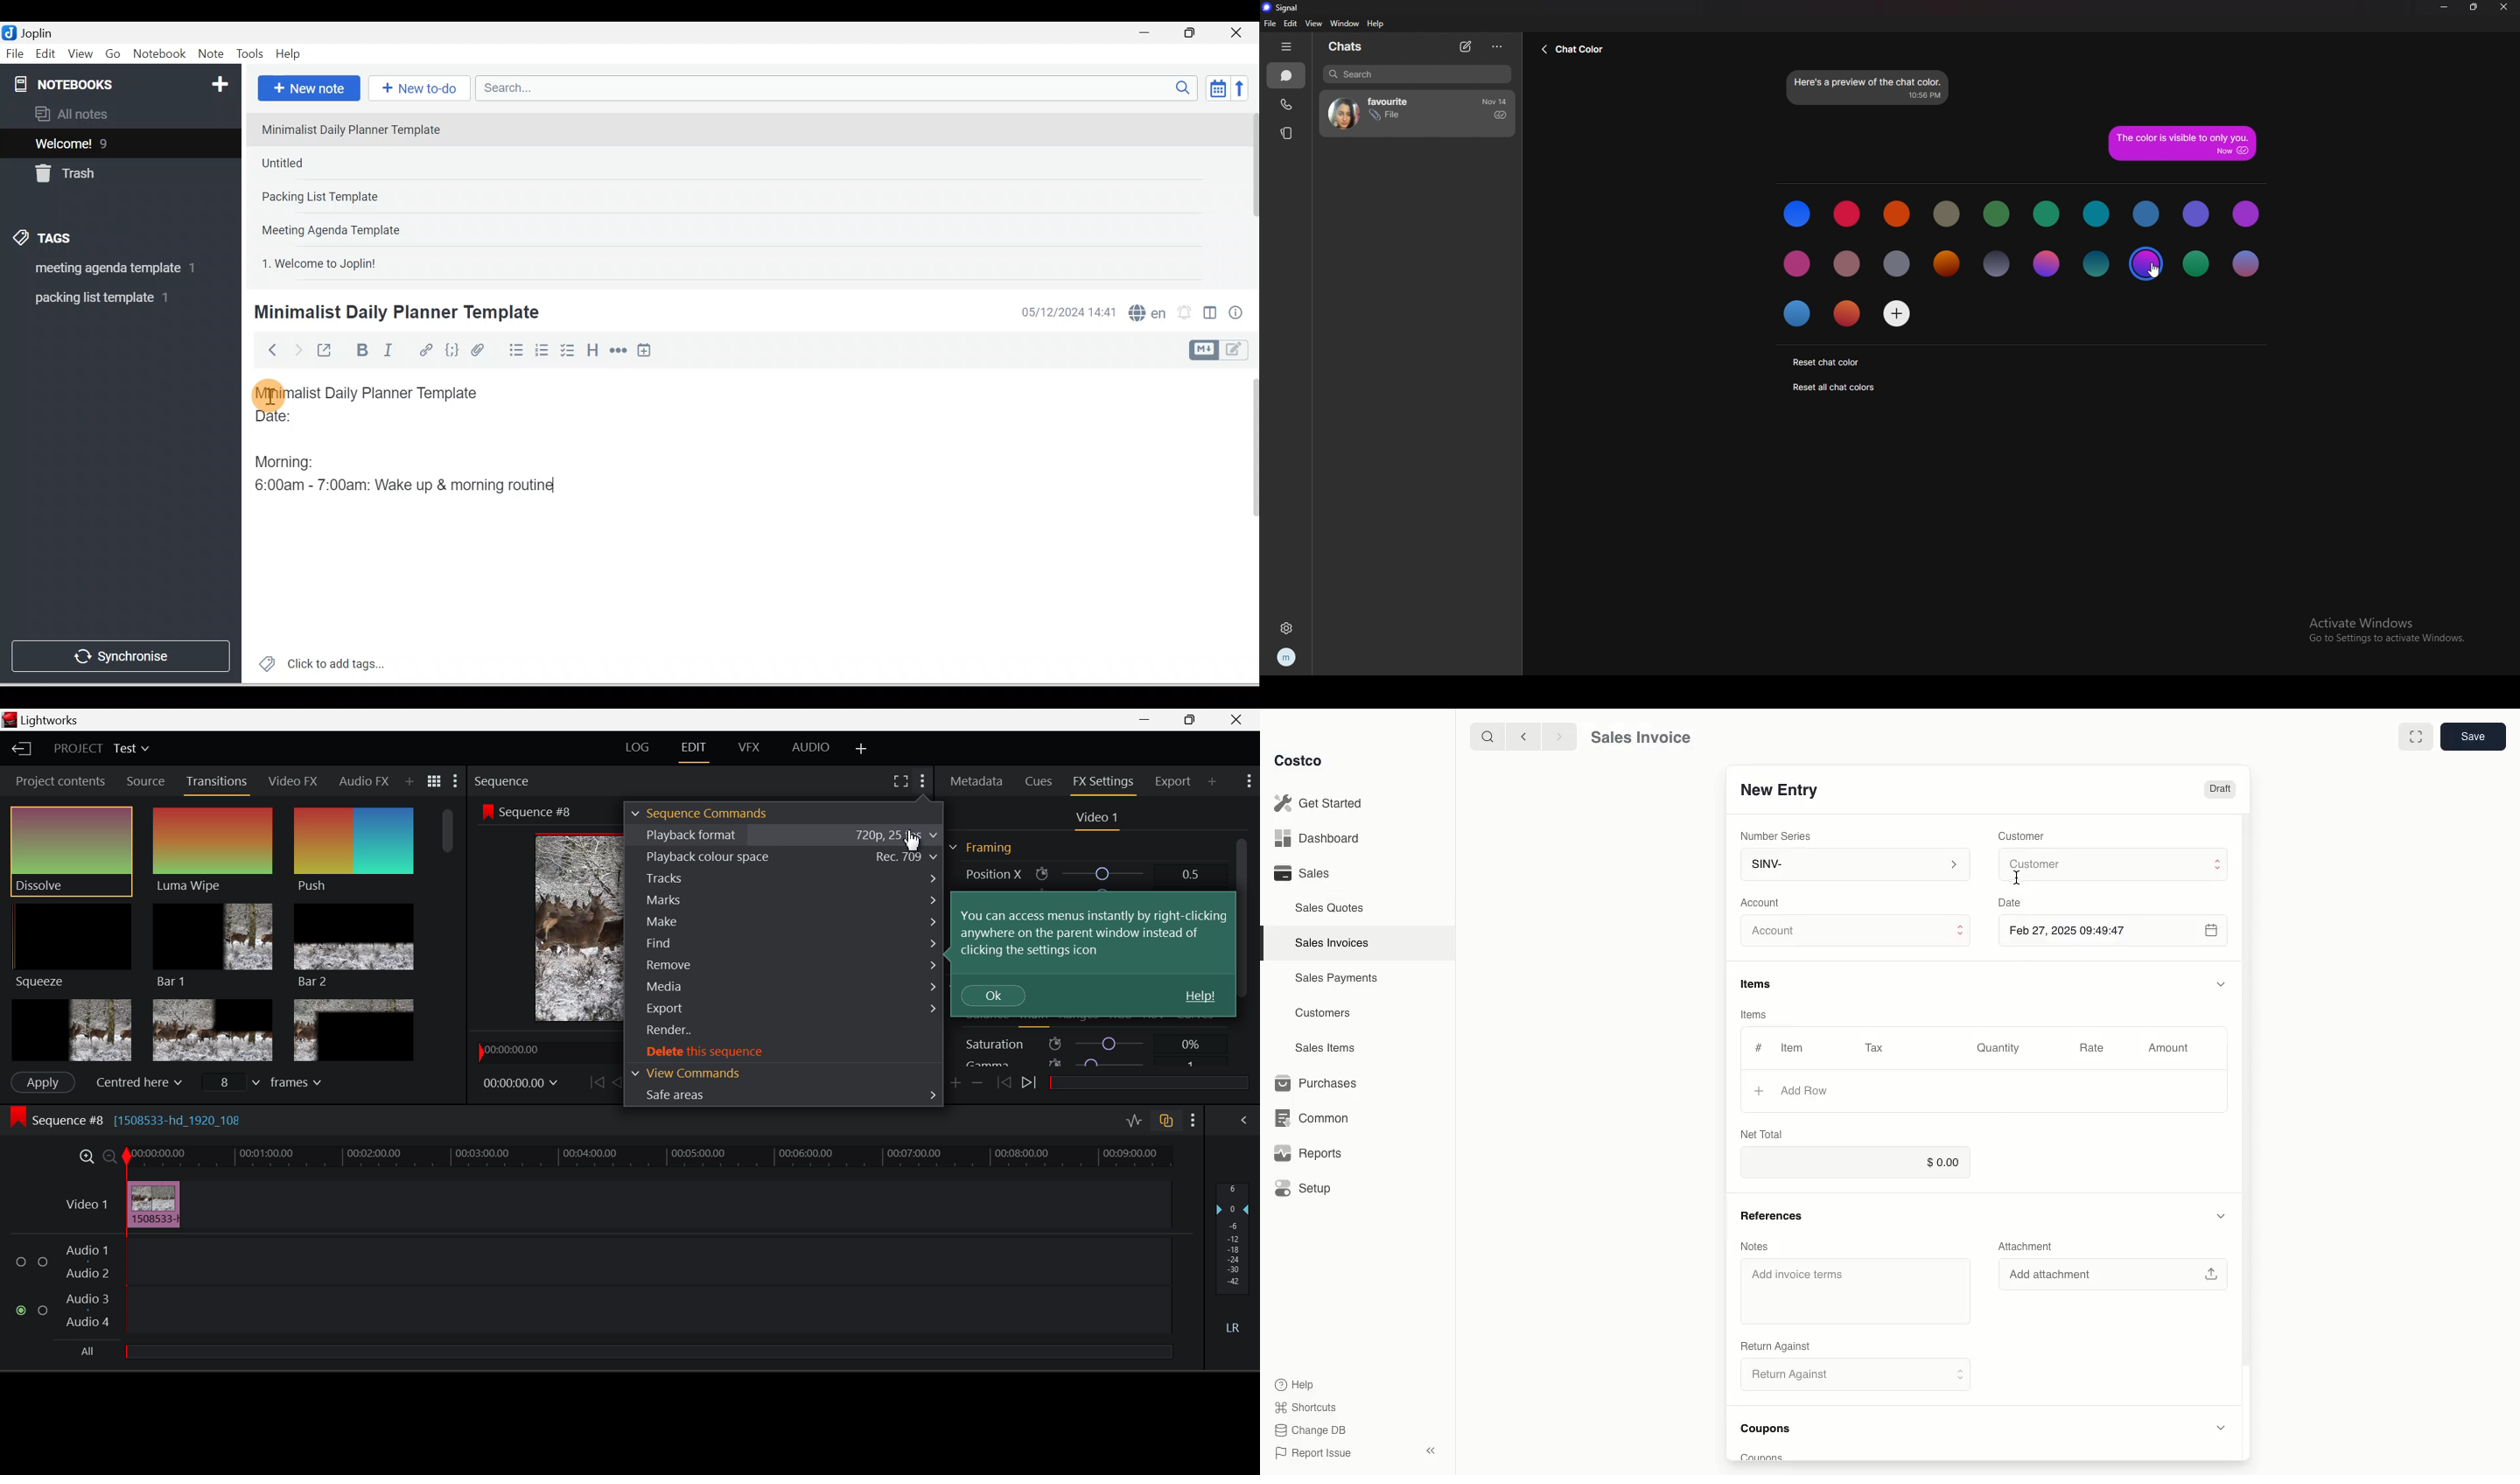  I want to click on settings, so click(1290, 629).